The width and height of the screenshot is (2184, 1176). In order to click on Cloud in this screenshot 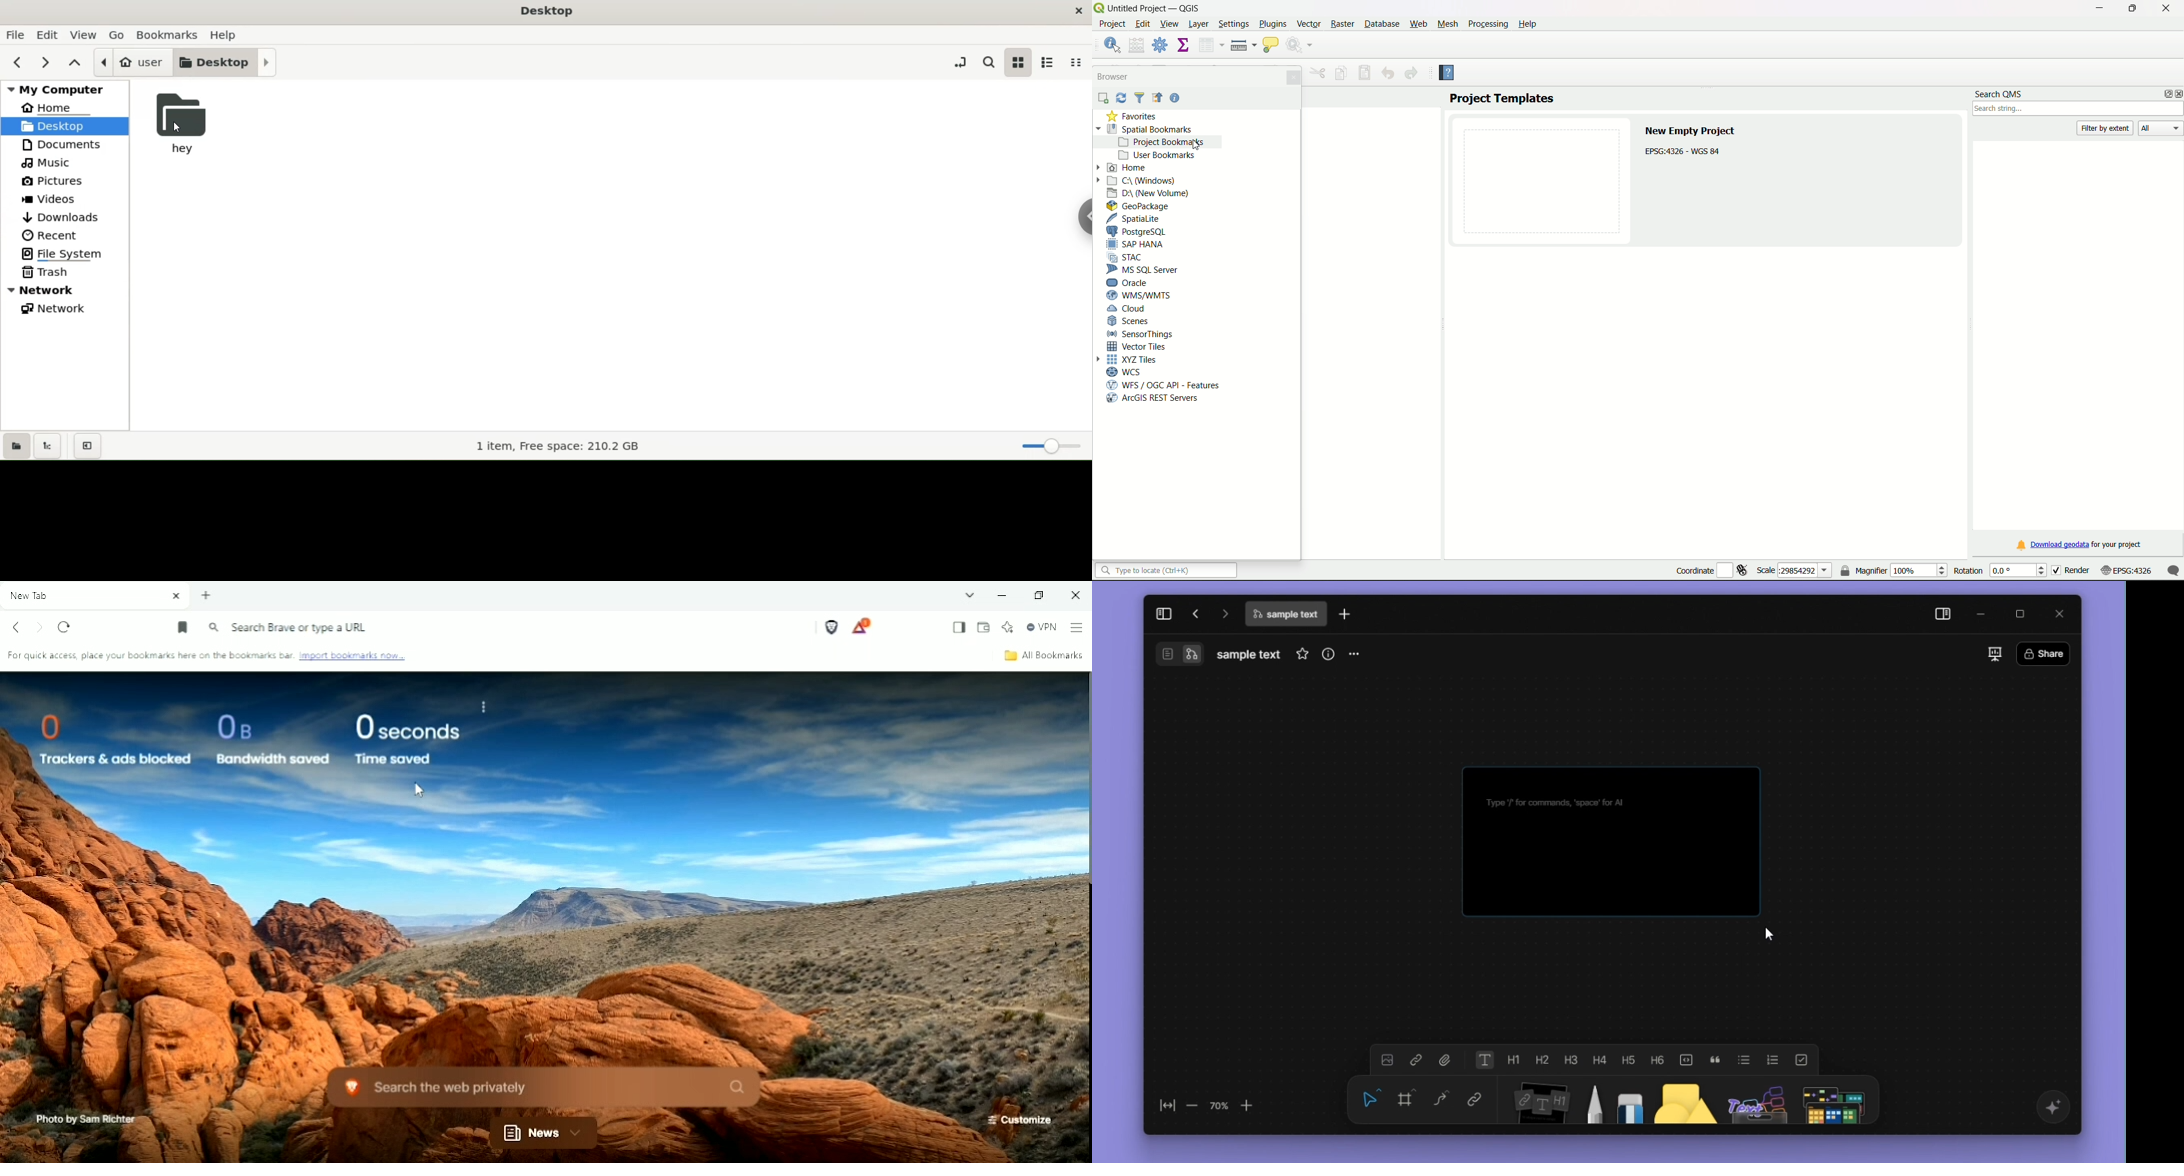, I will do `click(1127, 309)`.